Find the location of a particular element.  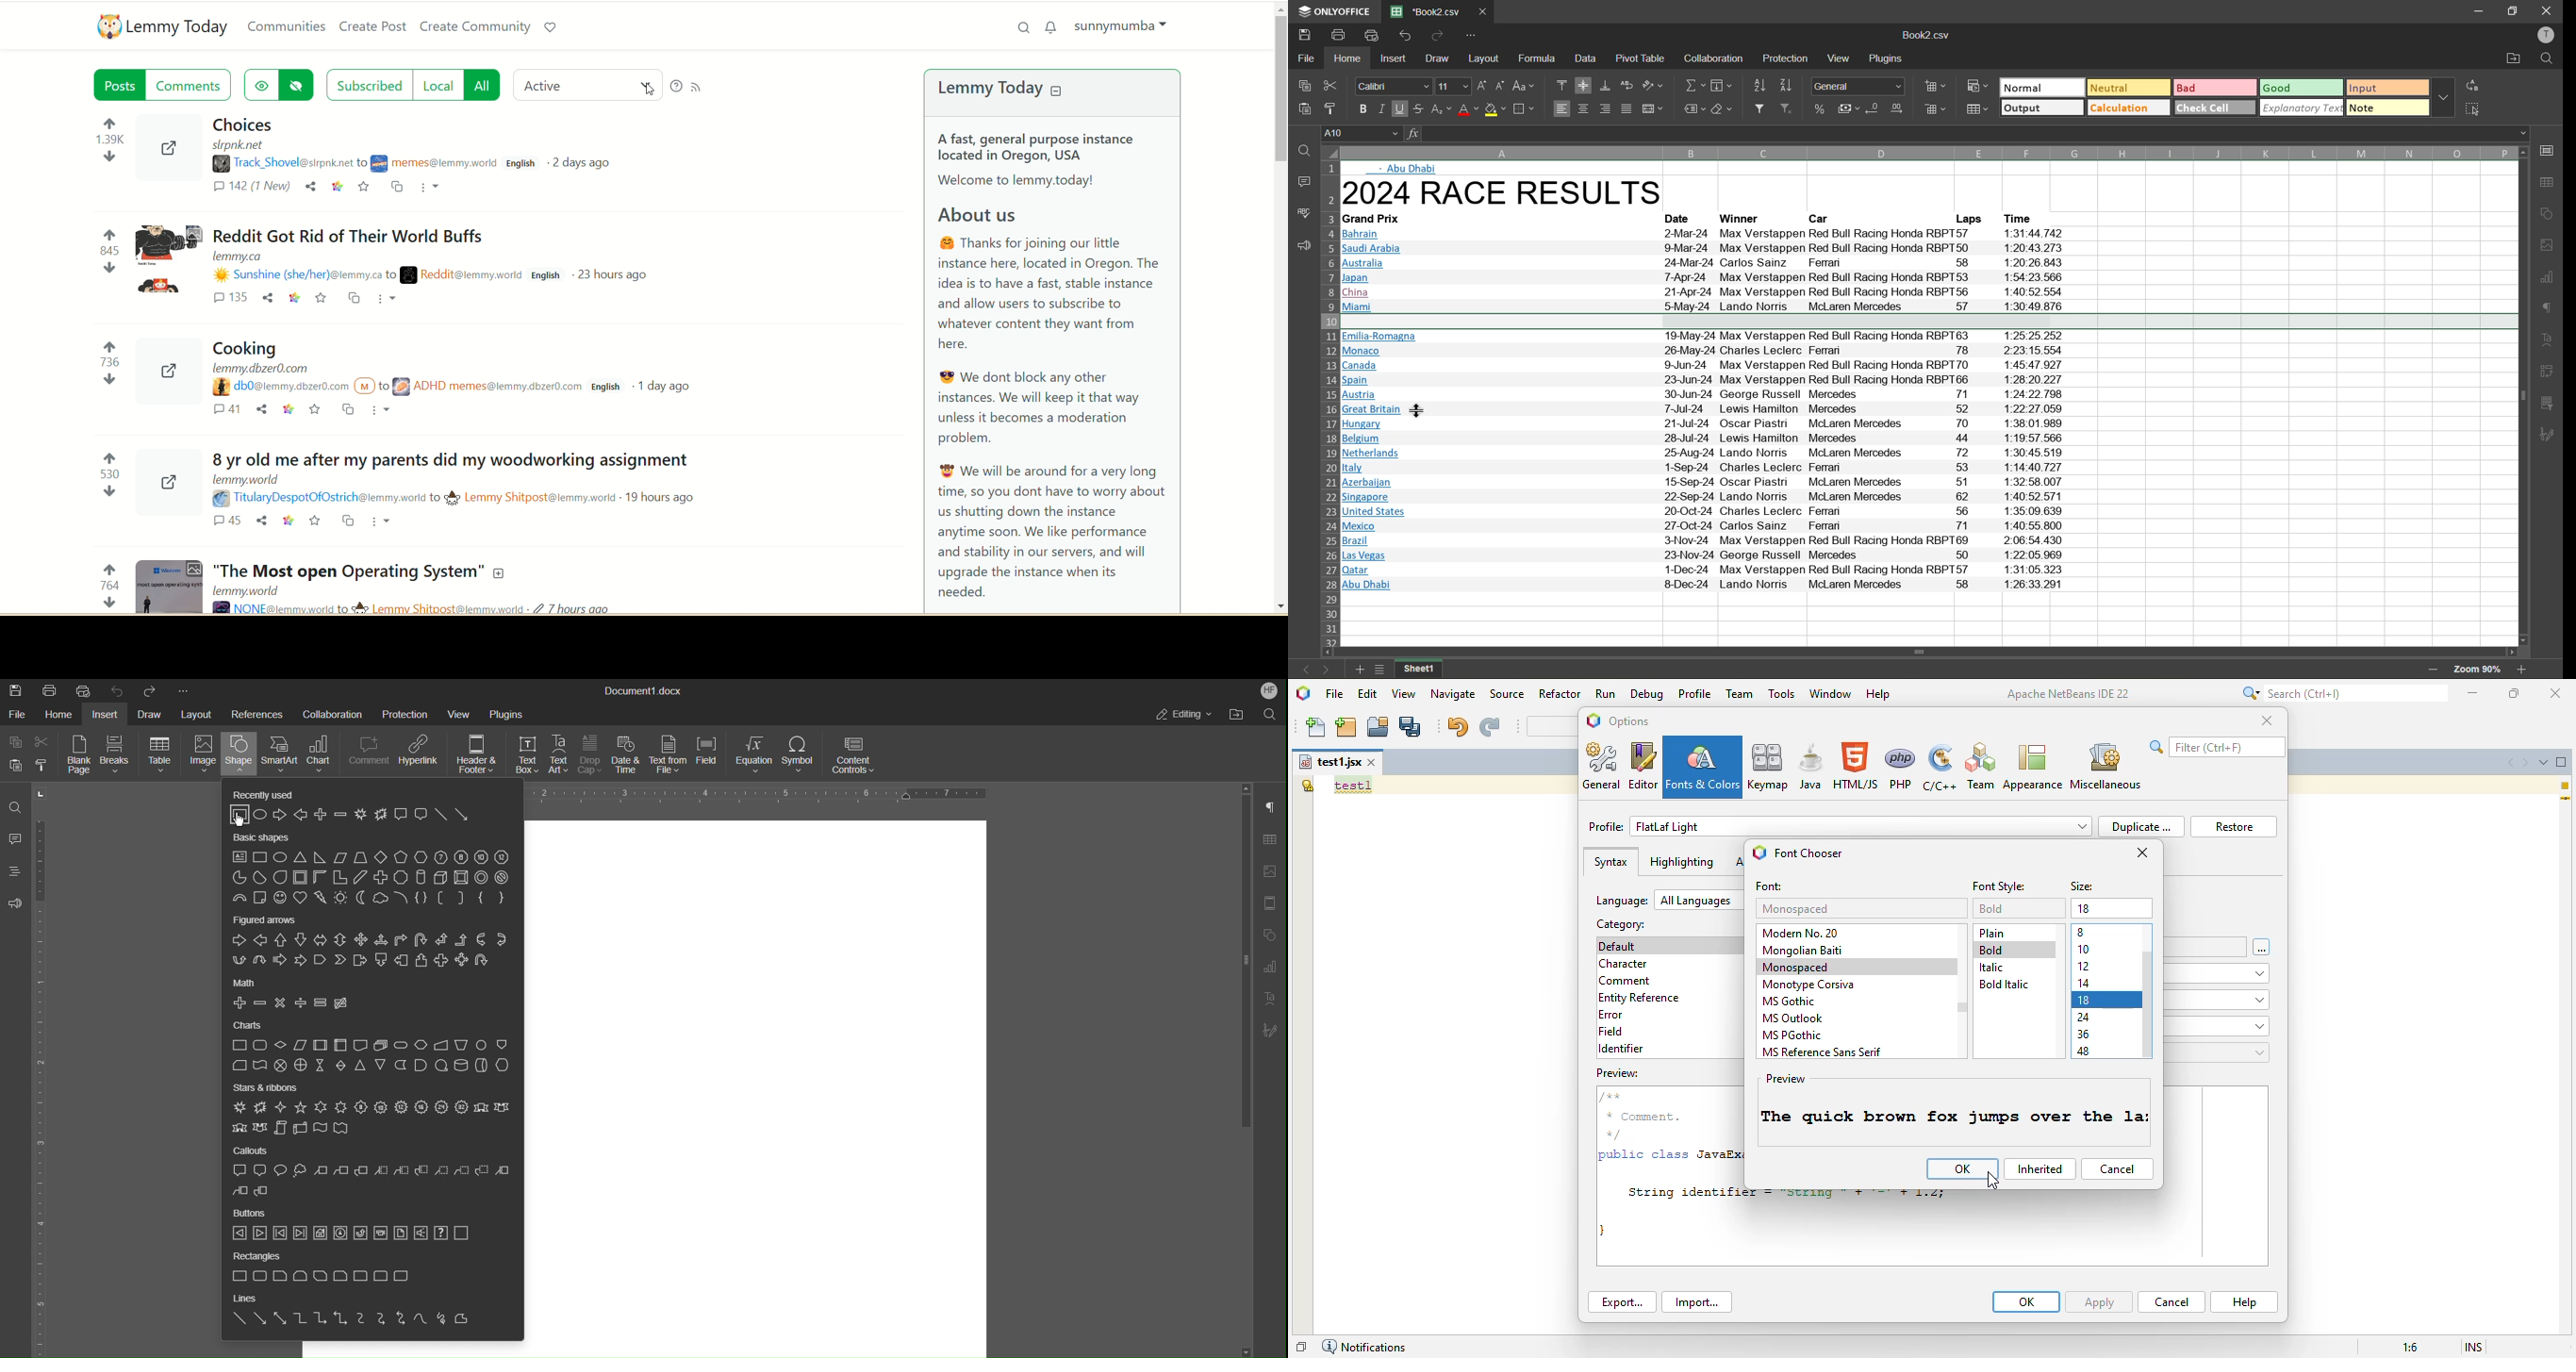

layout is located at coordinates (1484, 57).